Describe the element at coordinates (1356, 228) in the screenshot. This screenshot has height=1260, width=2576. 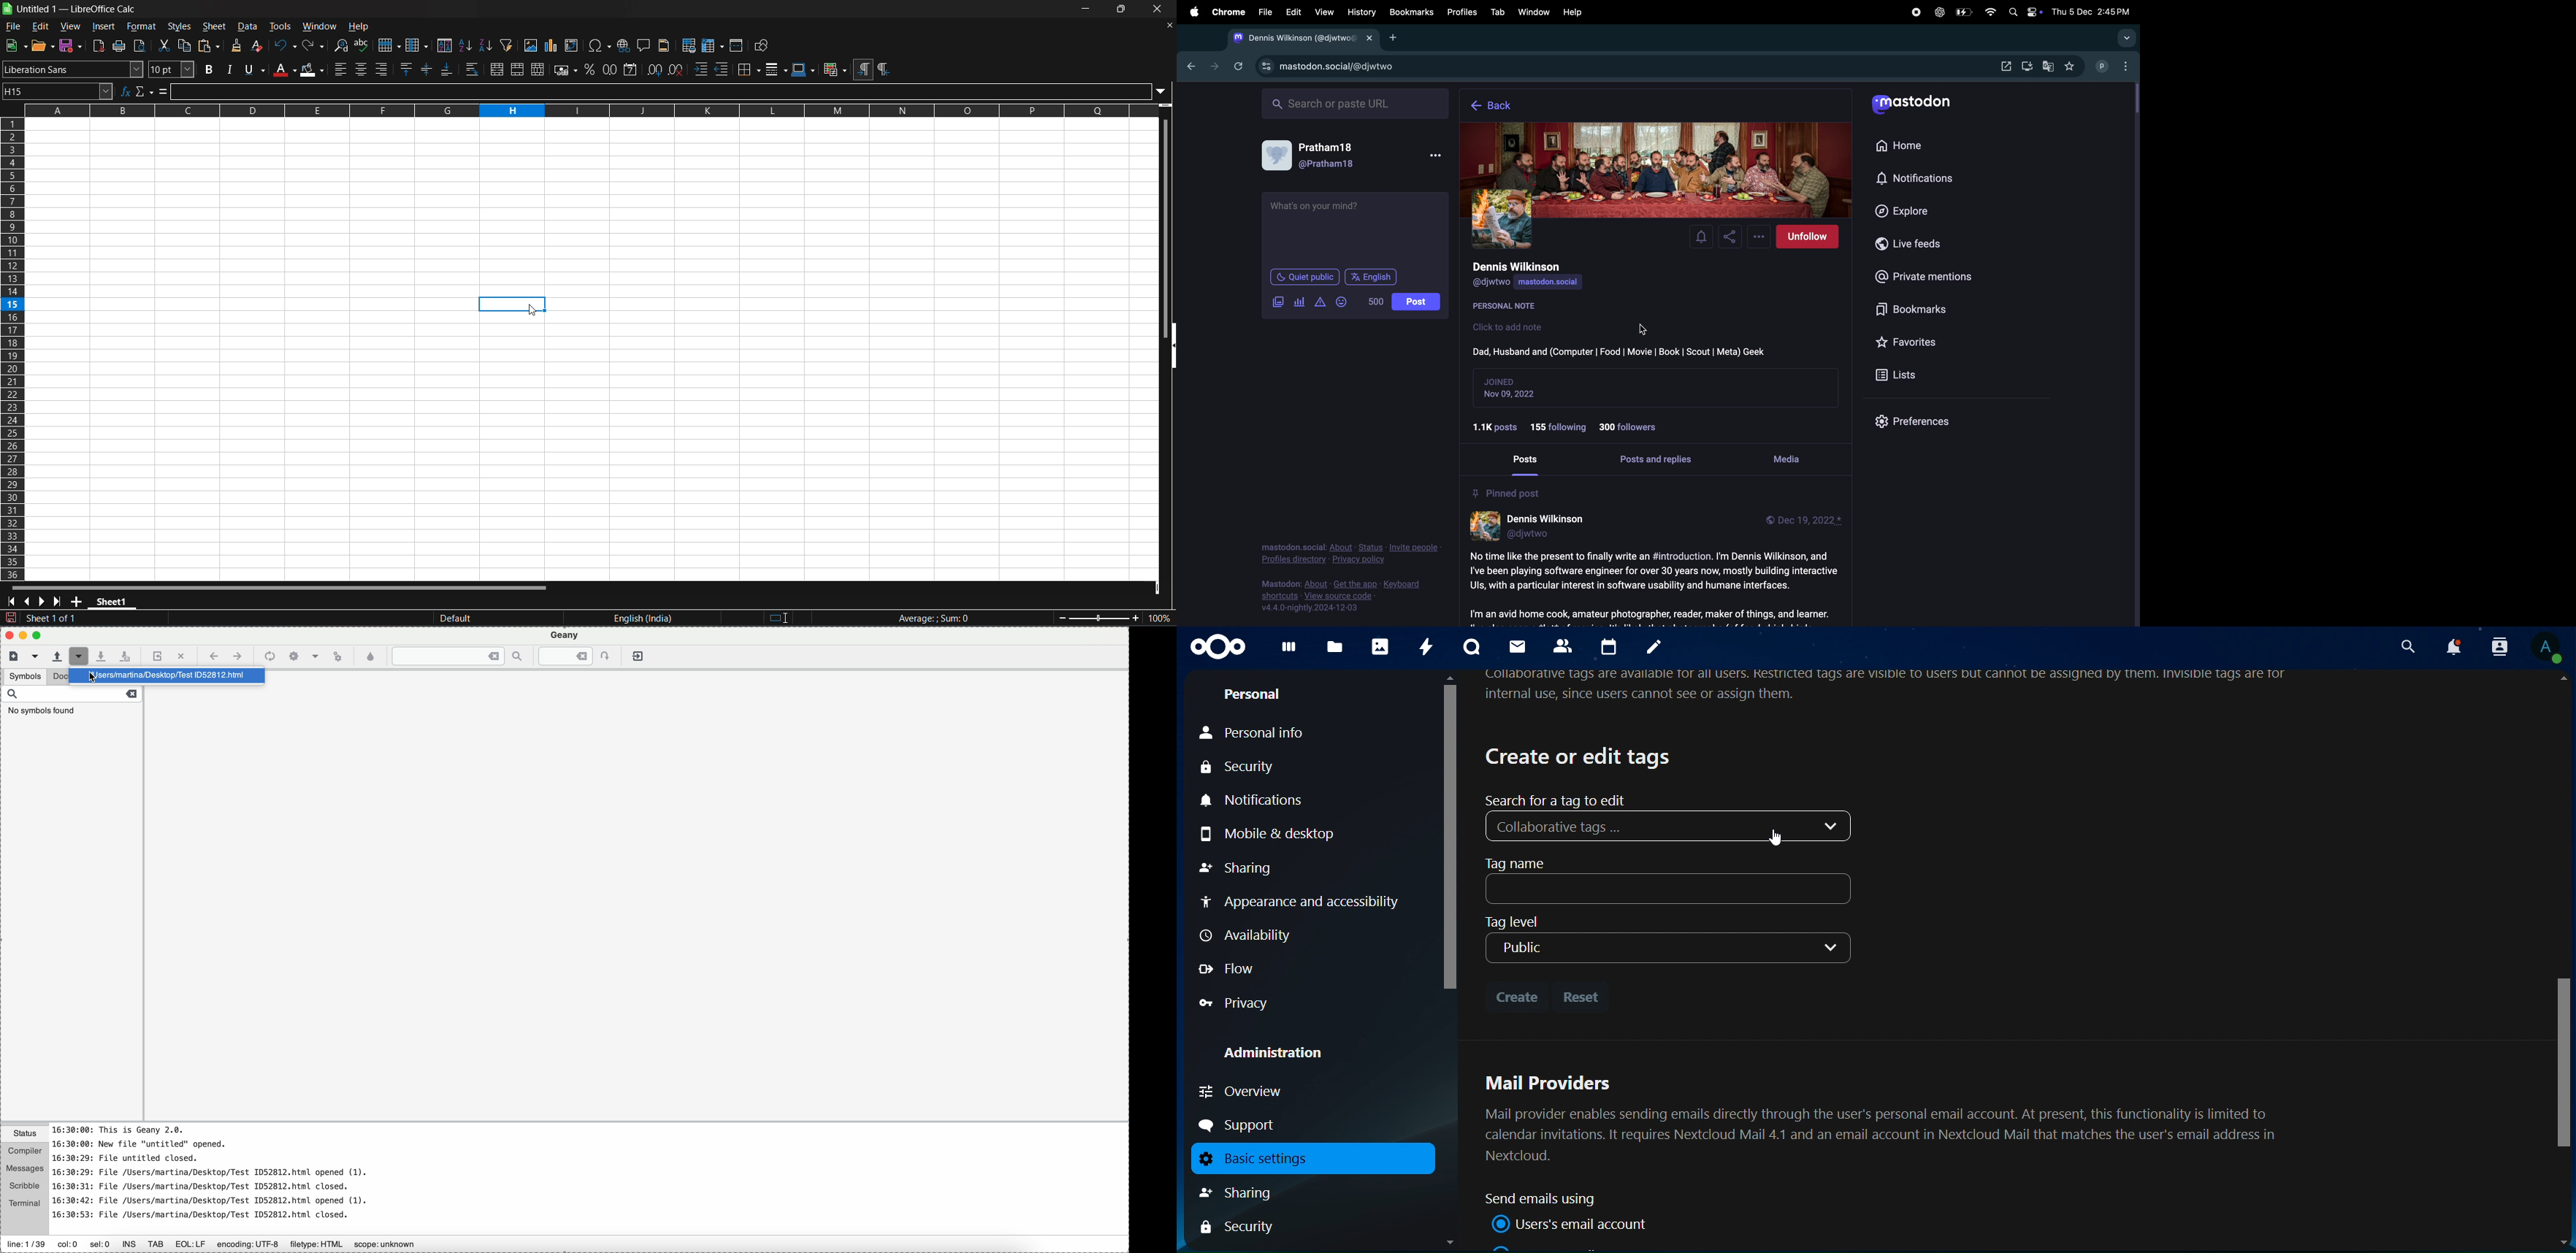
I see `textbox` at that location.